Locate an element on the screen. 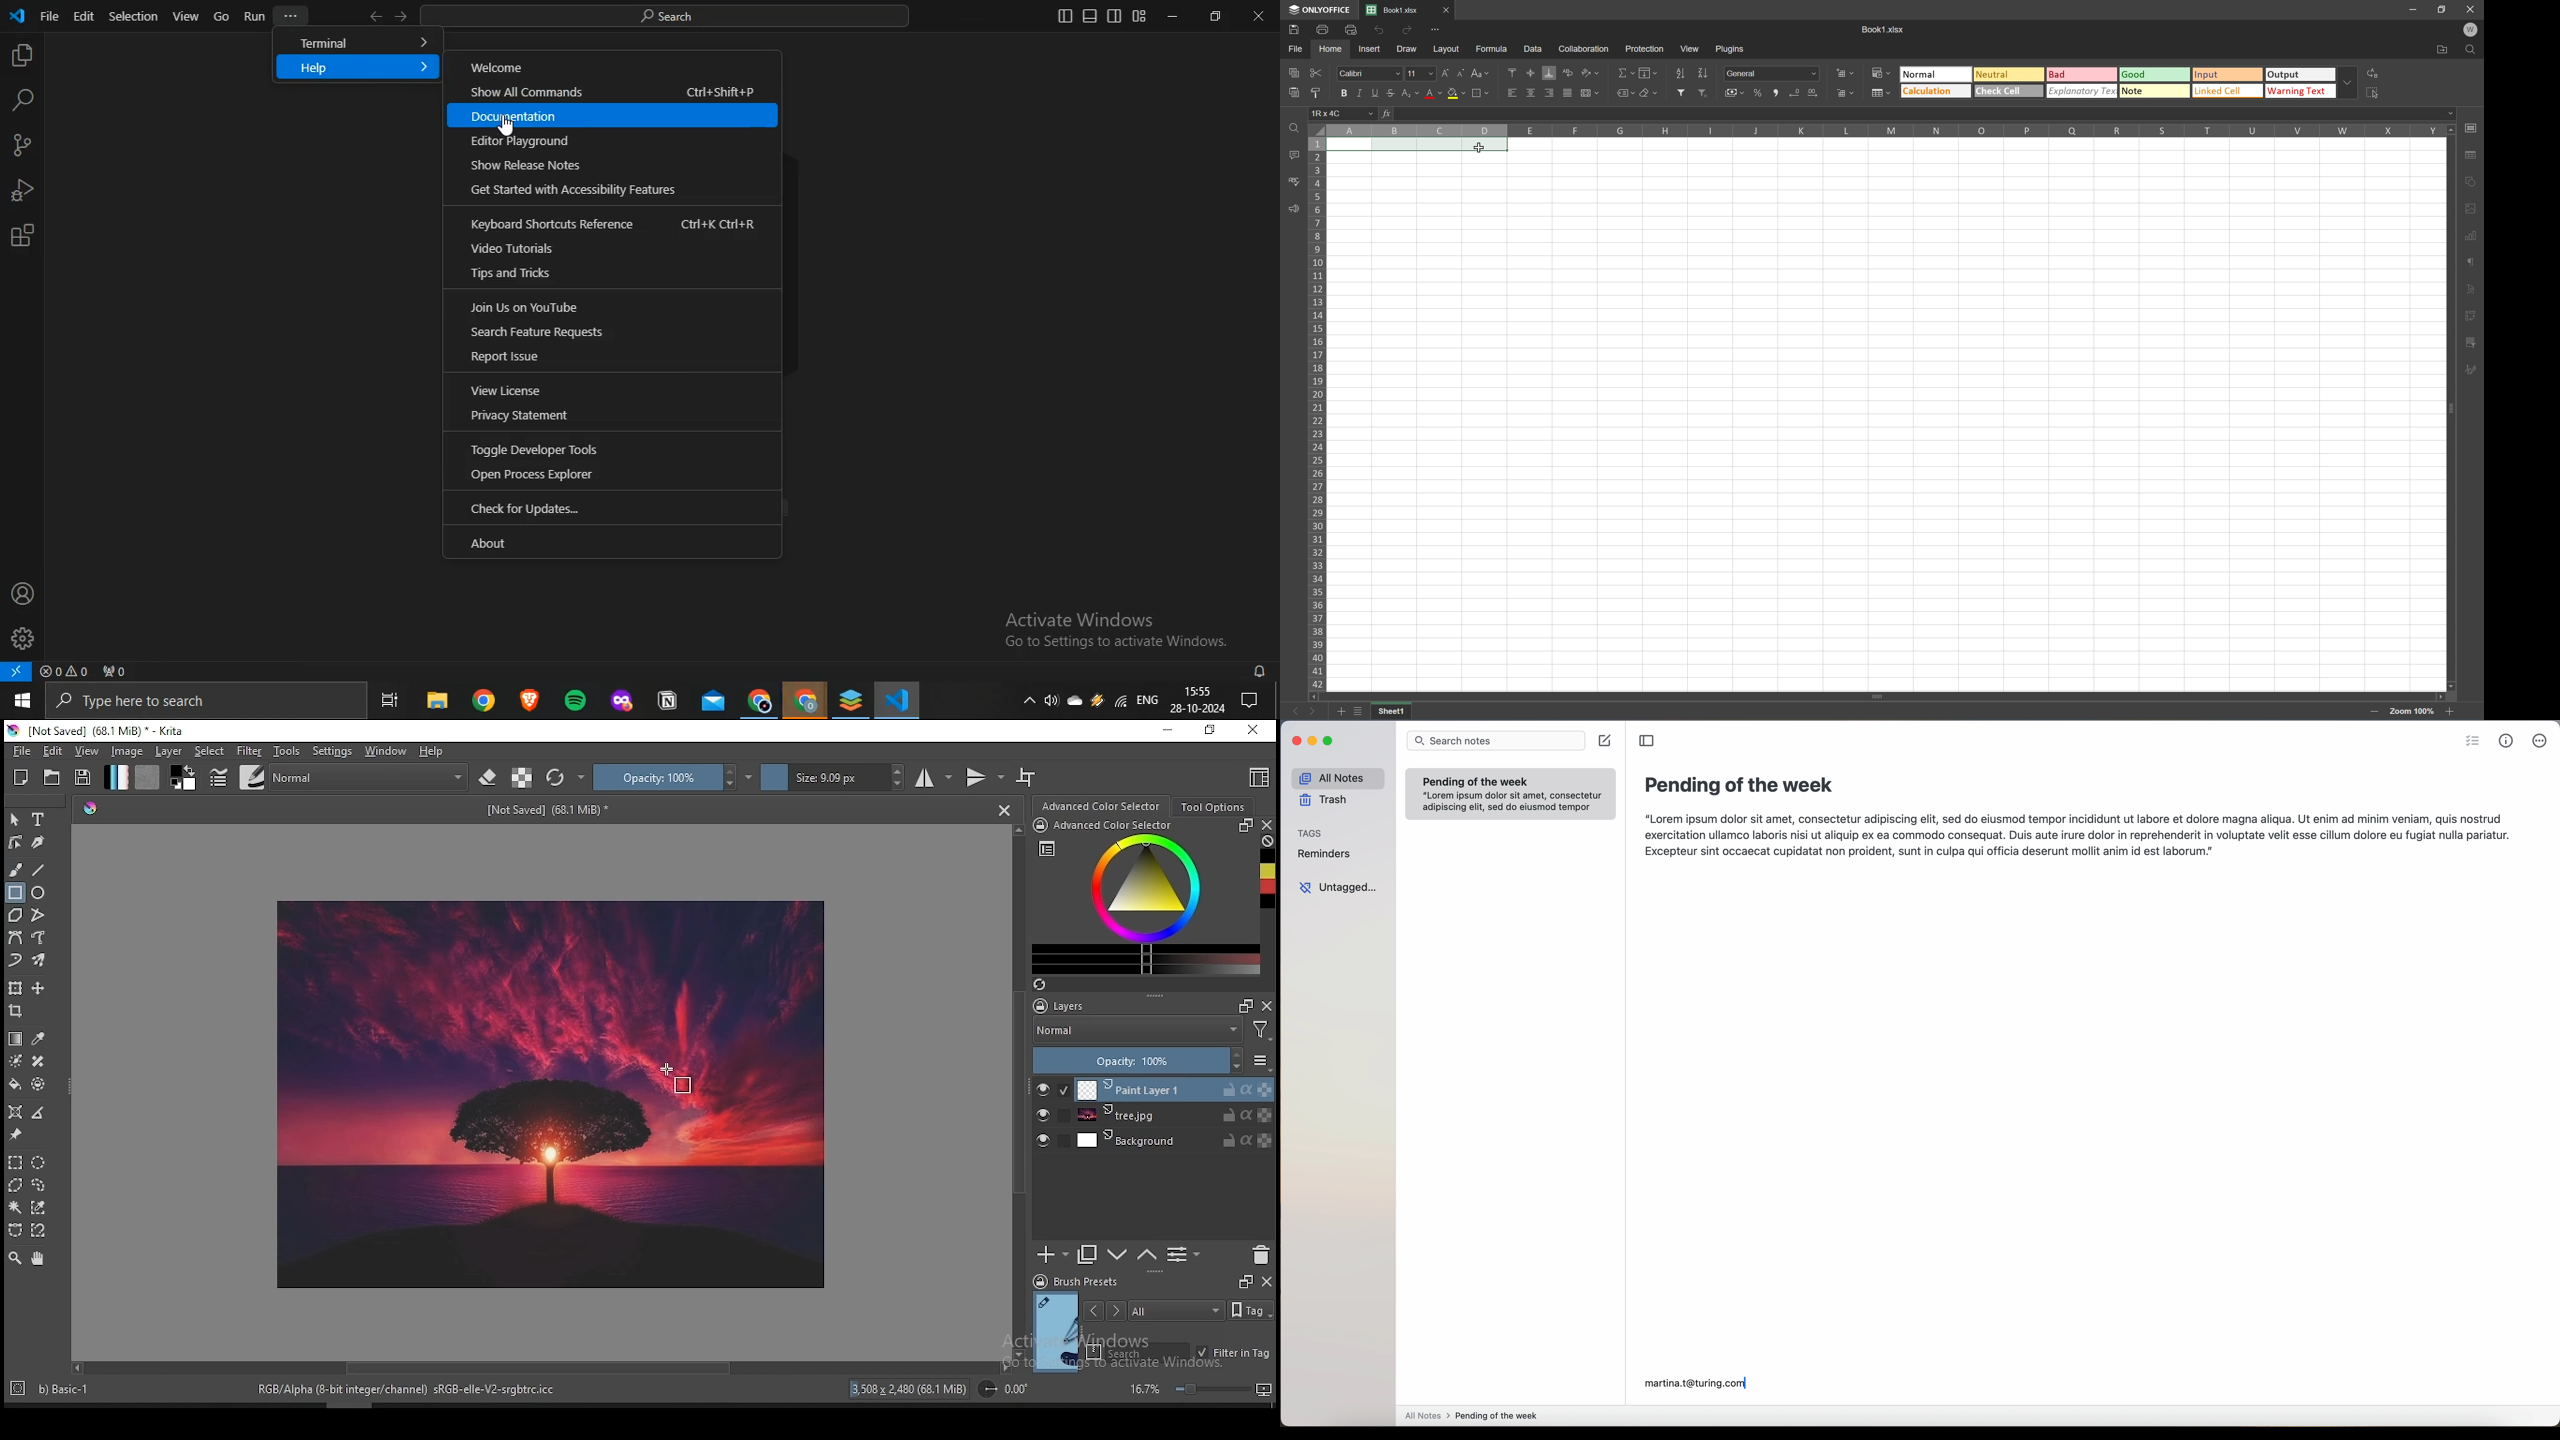 The image size is (2576, 1456). close docker is located at coordinates (1268, 825).